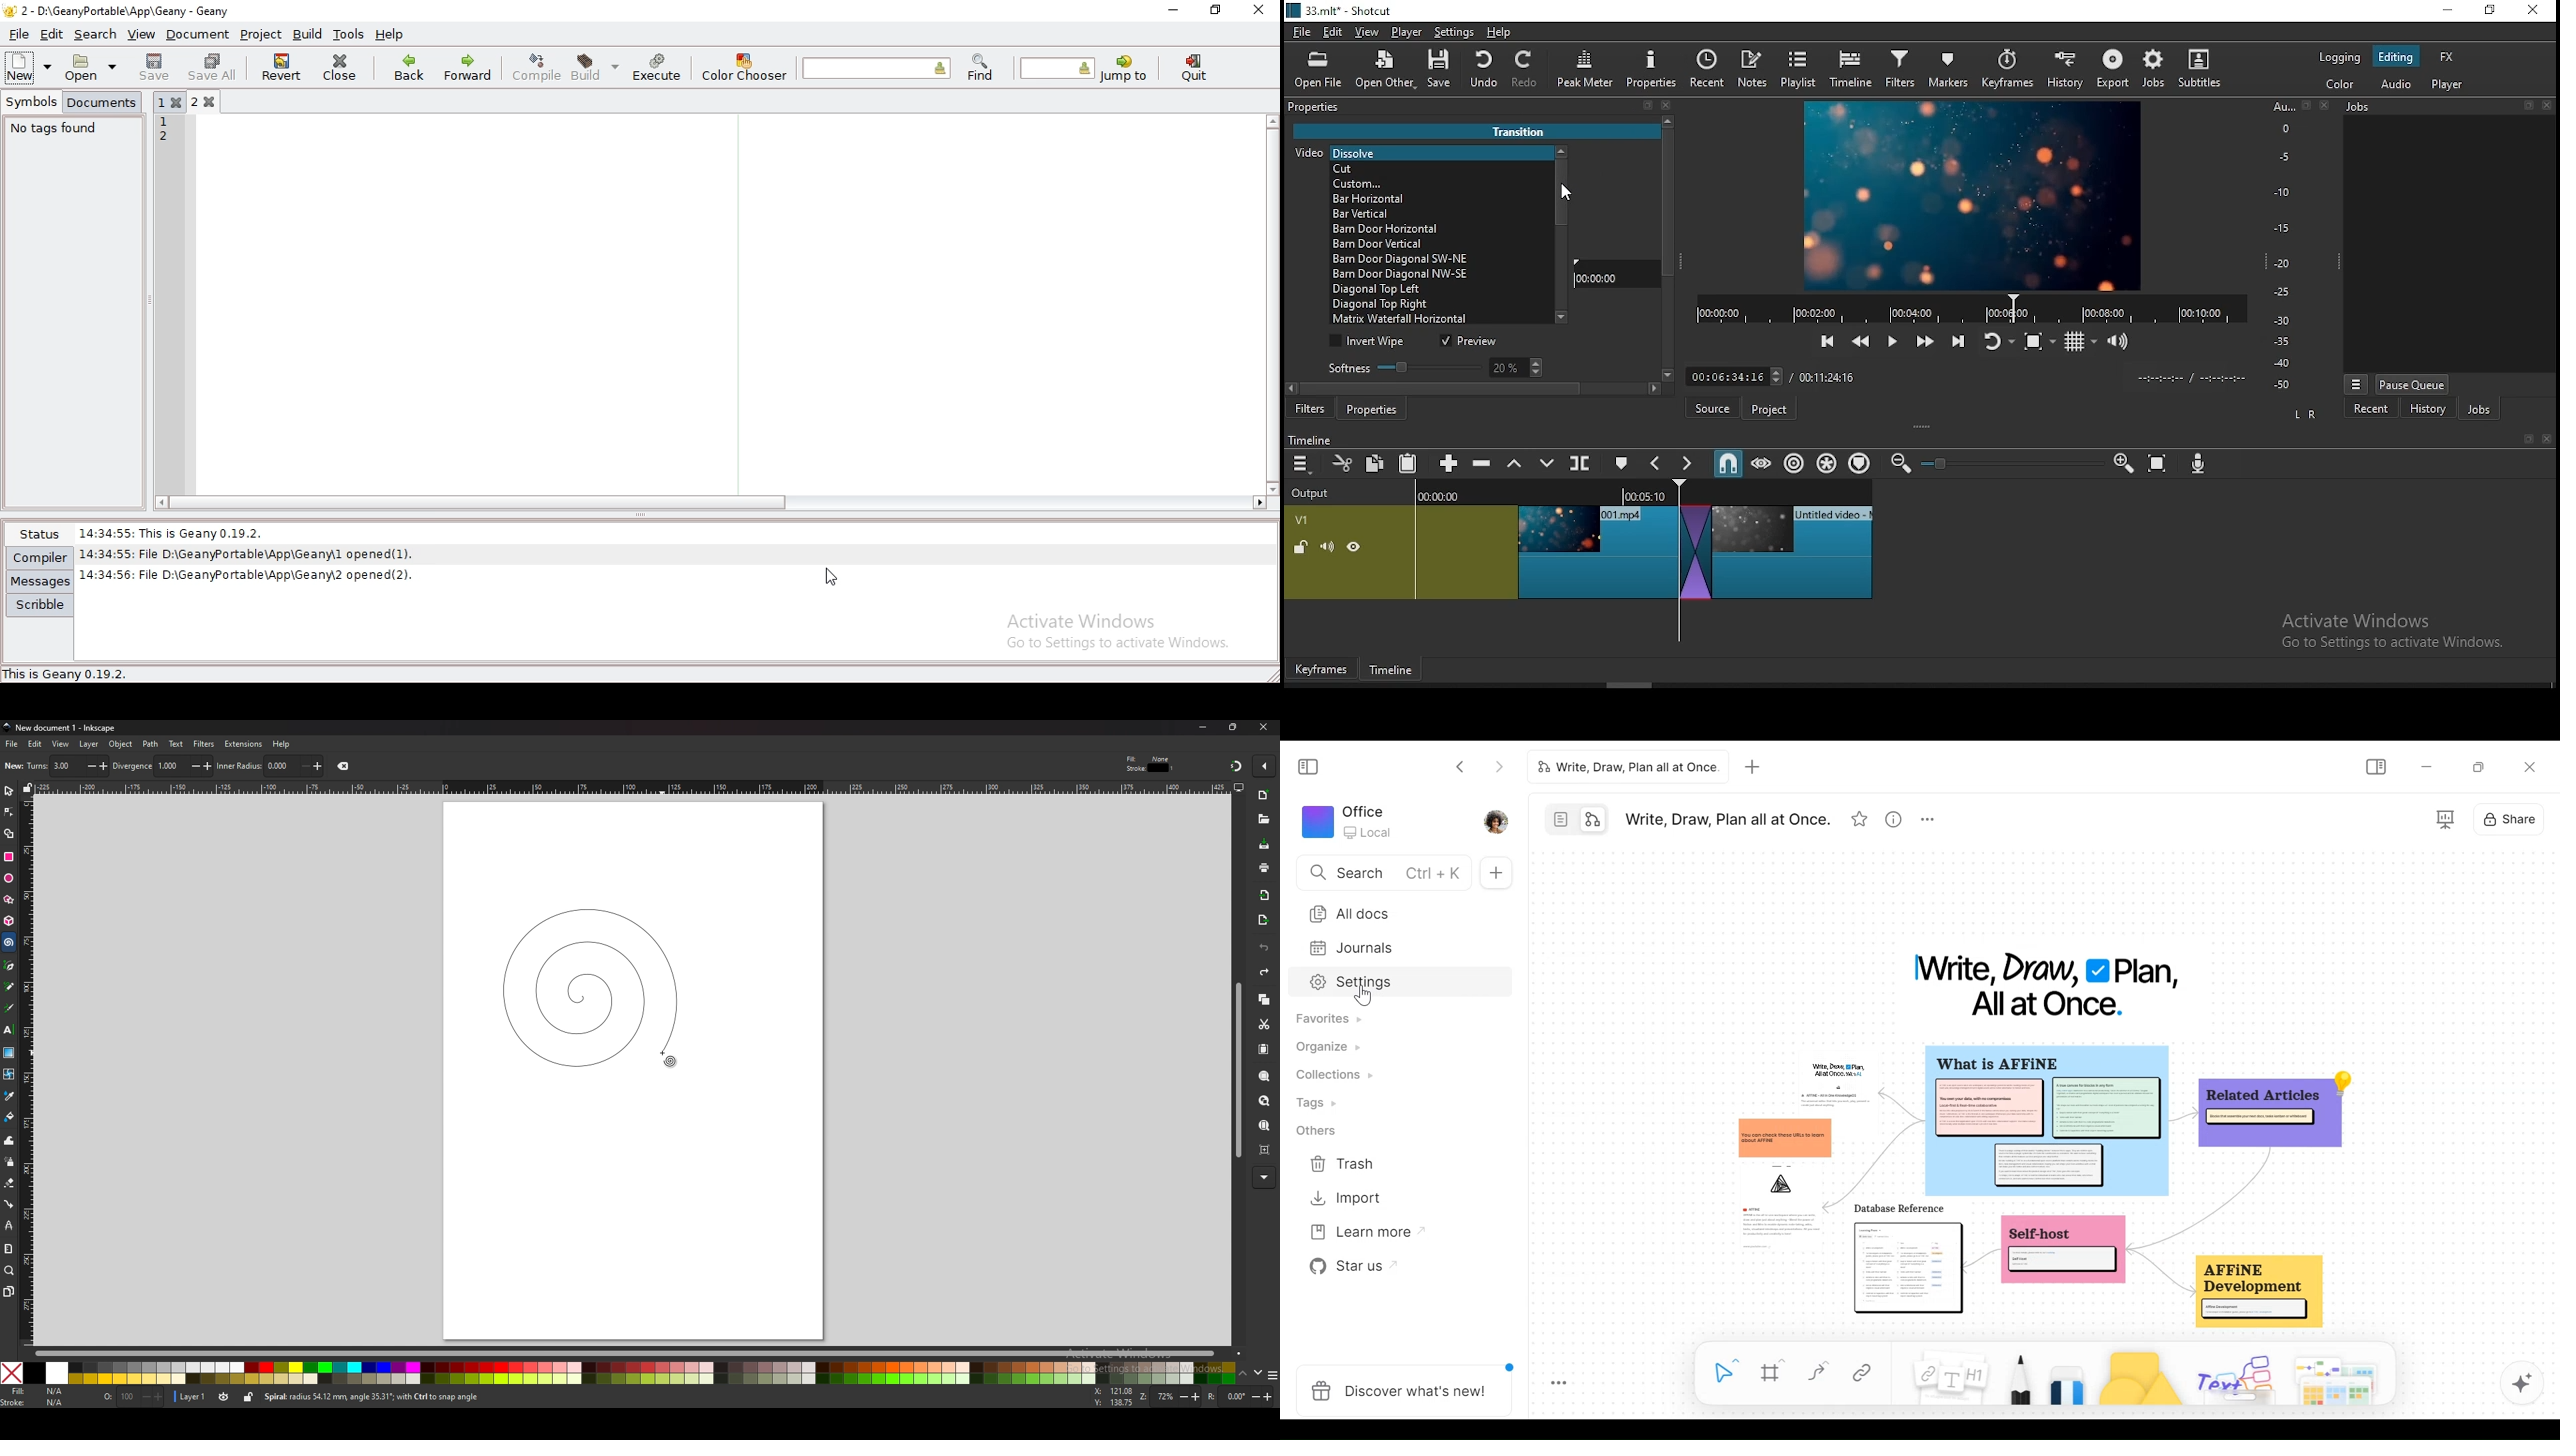 Image resolution: width=2576 pixels, height=1456 pixels. What do you see at coordinates (2070, 1387) in the screenshot?
I see `Eraser` at bounding box center [2070, 1387].